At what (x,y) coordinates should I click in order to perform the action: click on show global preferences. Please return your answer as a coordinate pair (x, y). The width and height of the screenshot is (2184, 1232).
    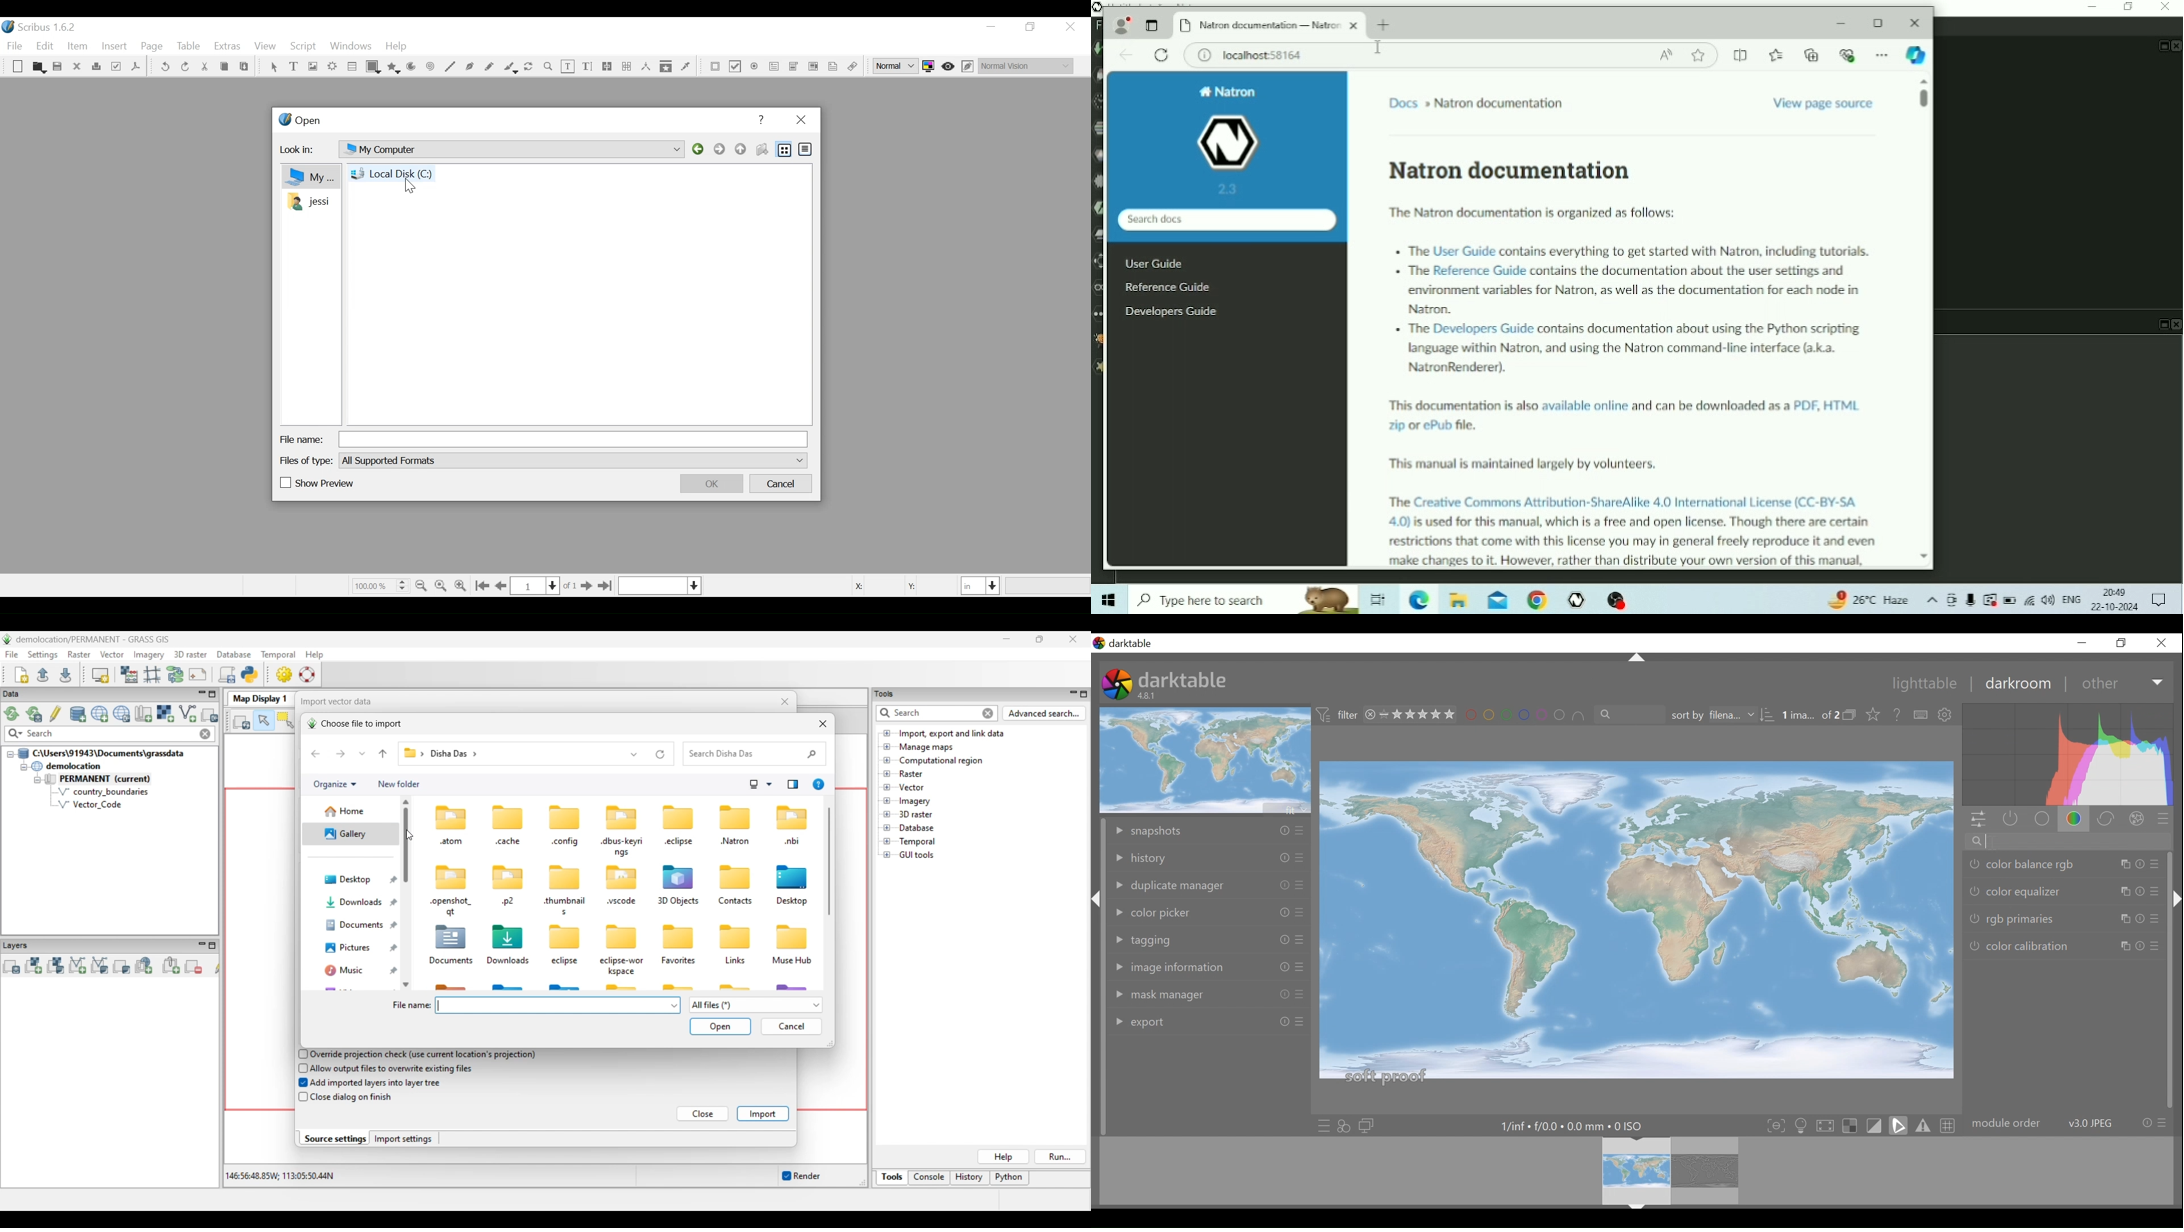
    Looking at the image, I should click on (1948, 716).